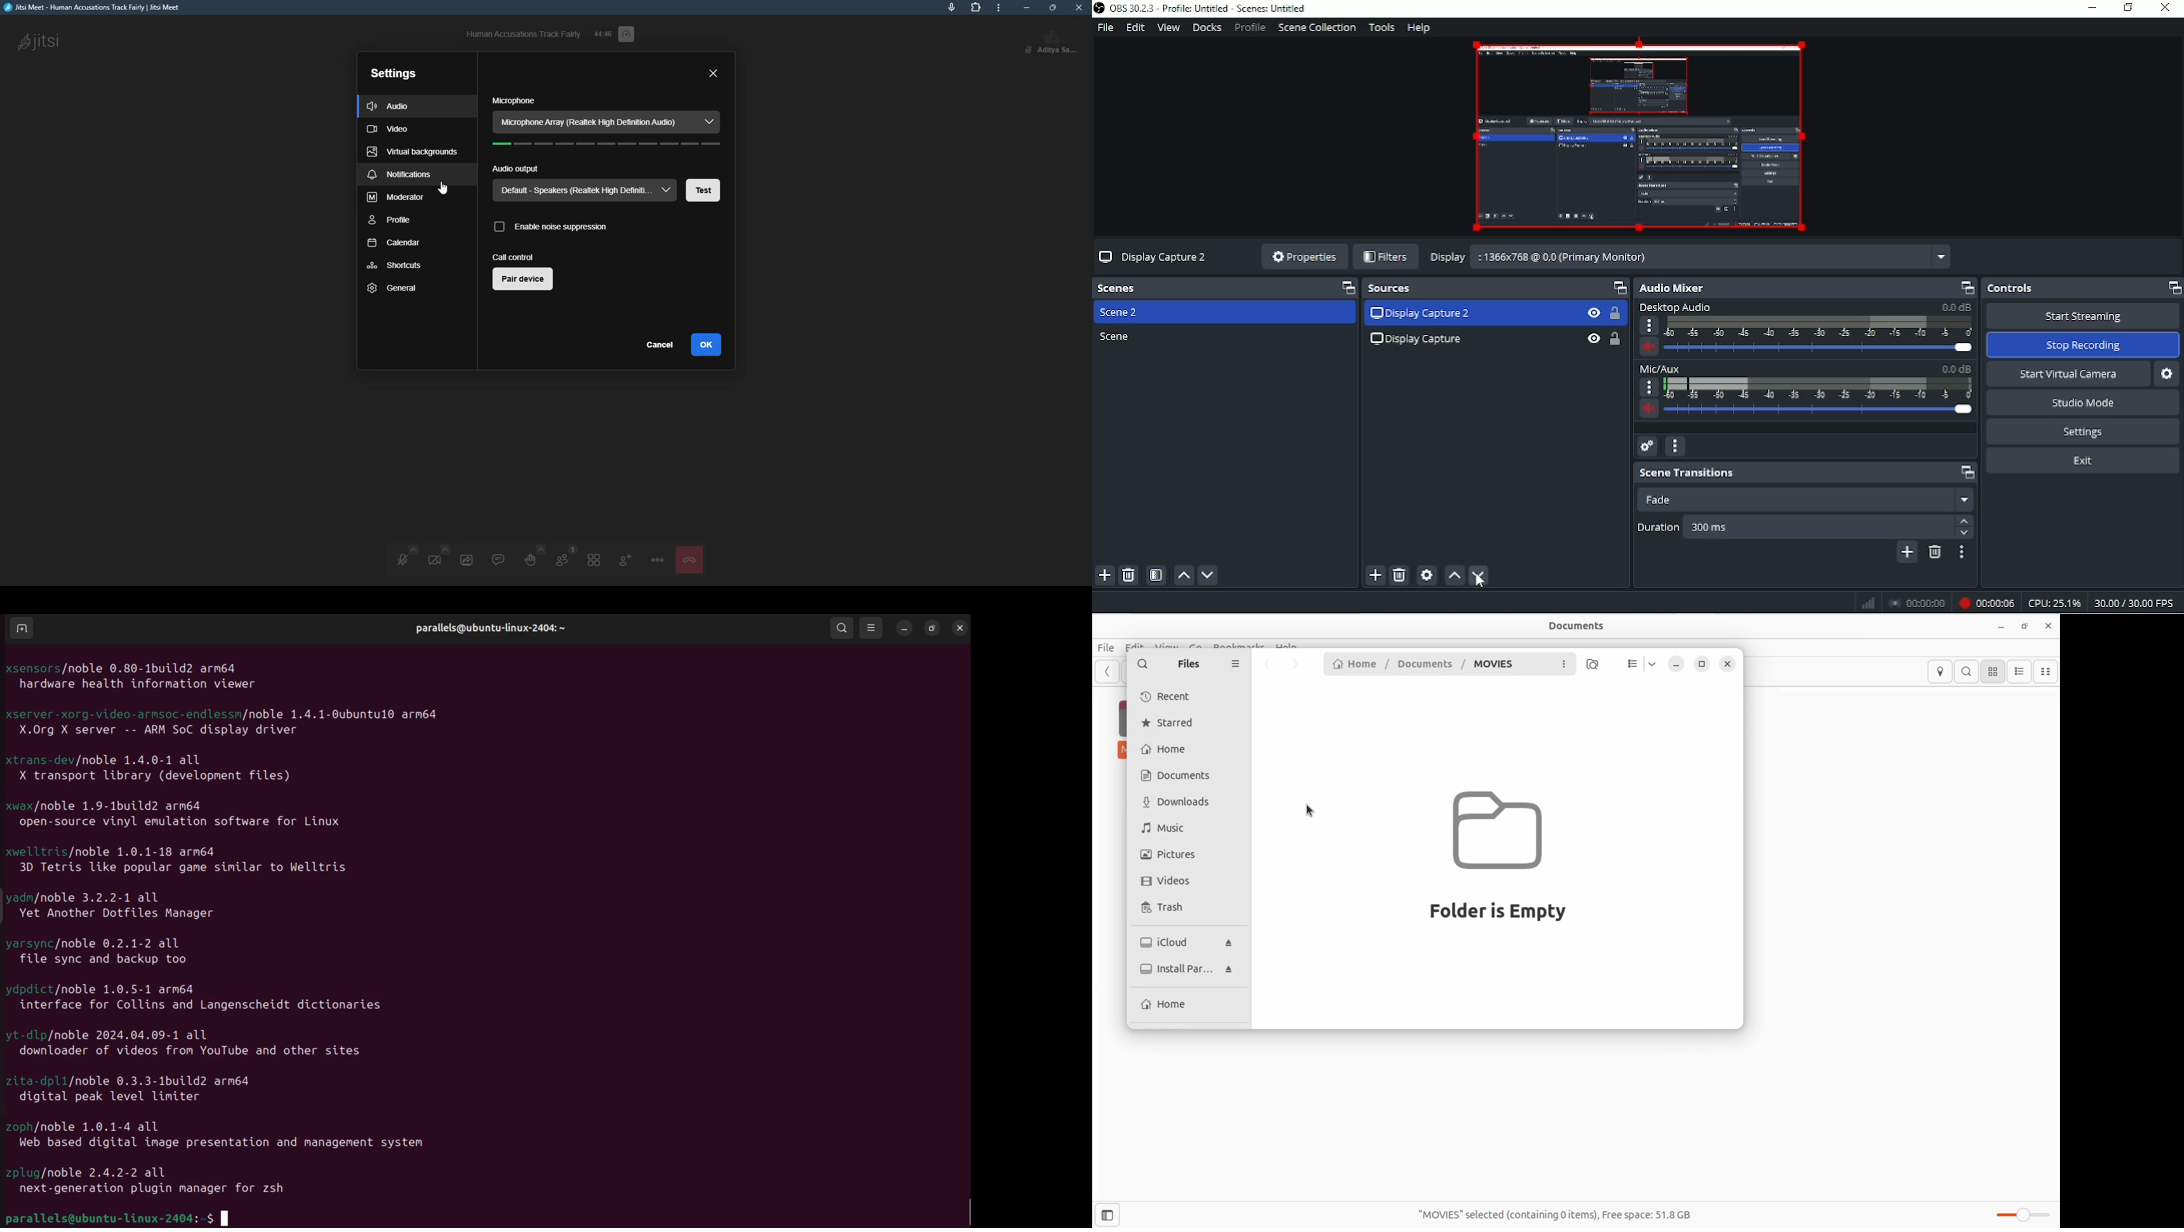 Image resolution: width=2184 pixels, height=1232 pixels. Describe the element at coordinates (395, 266) in the screenshot. I see `shortcuts` at that location.